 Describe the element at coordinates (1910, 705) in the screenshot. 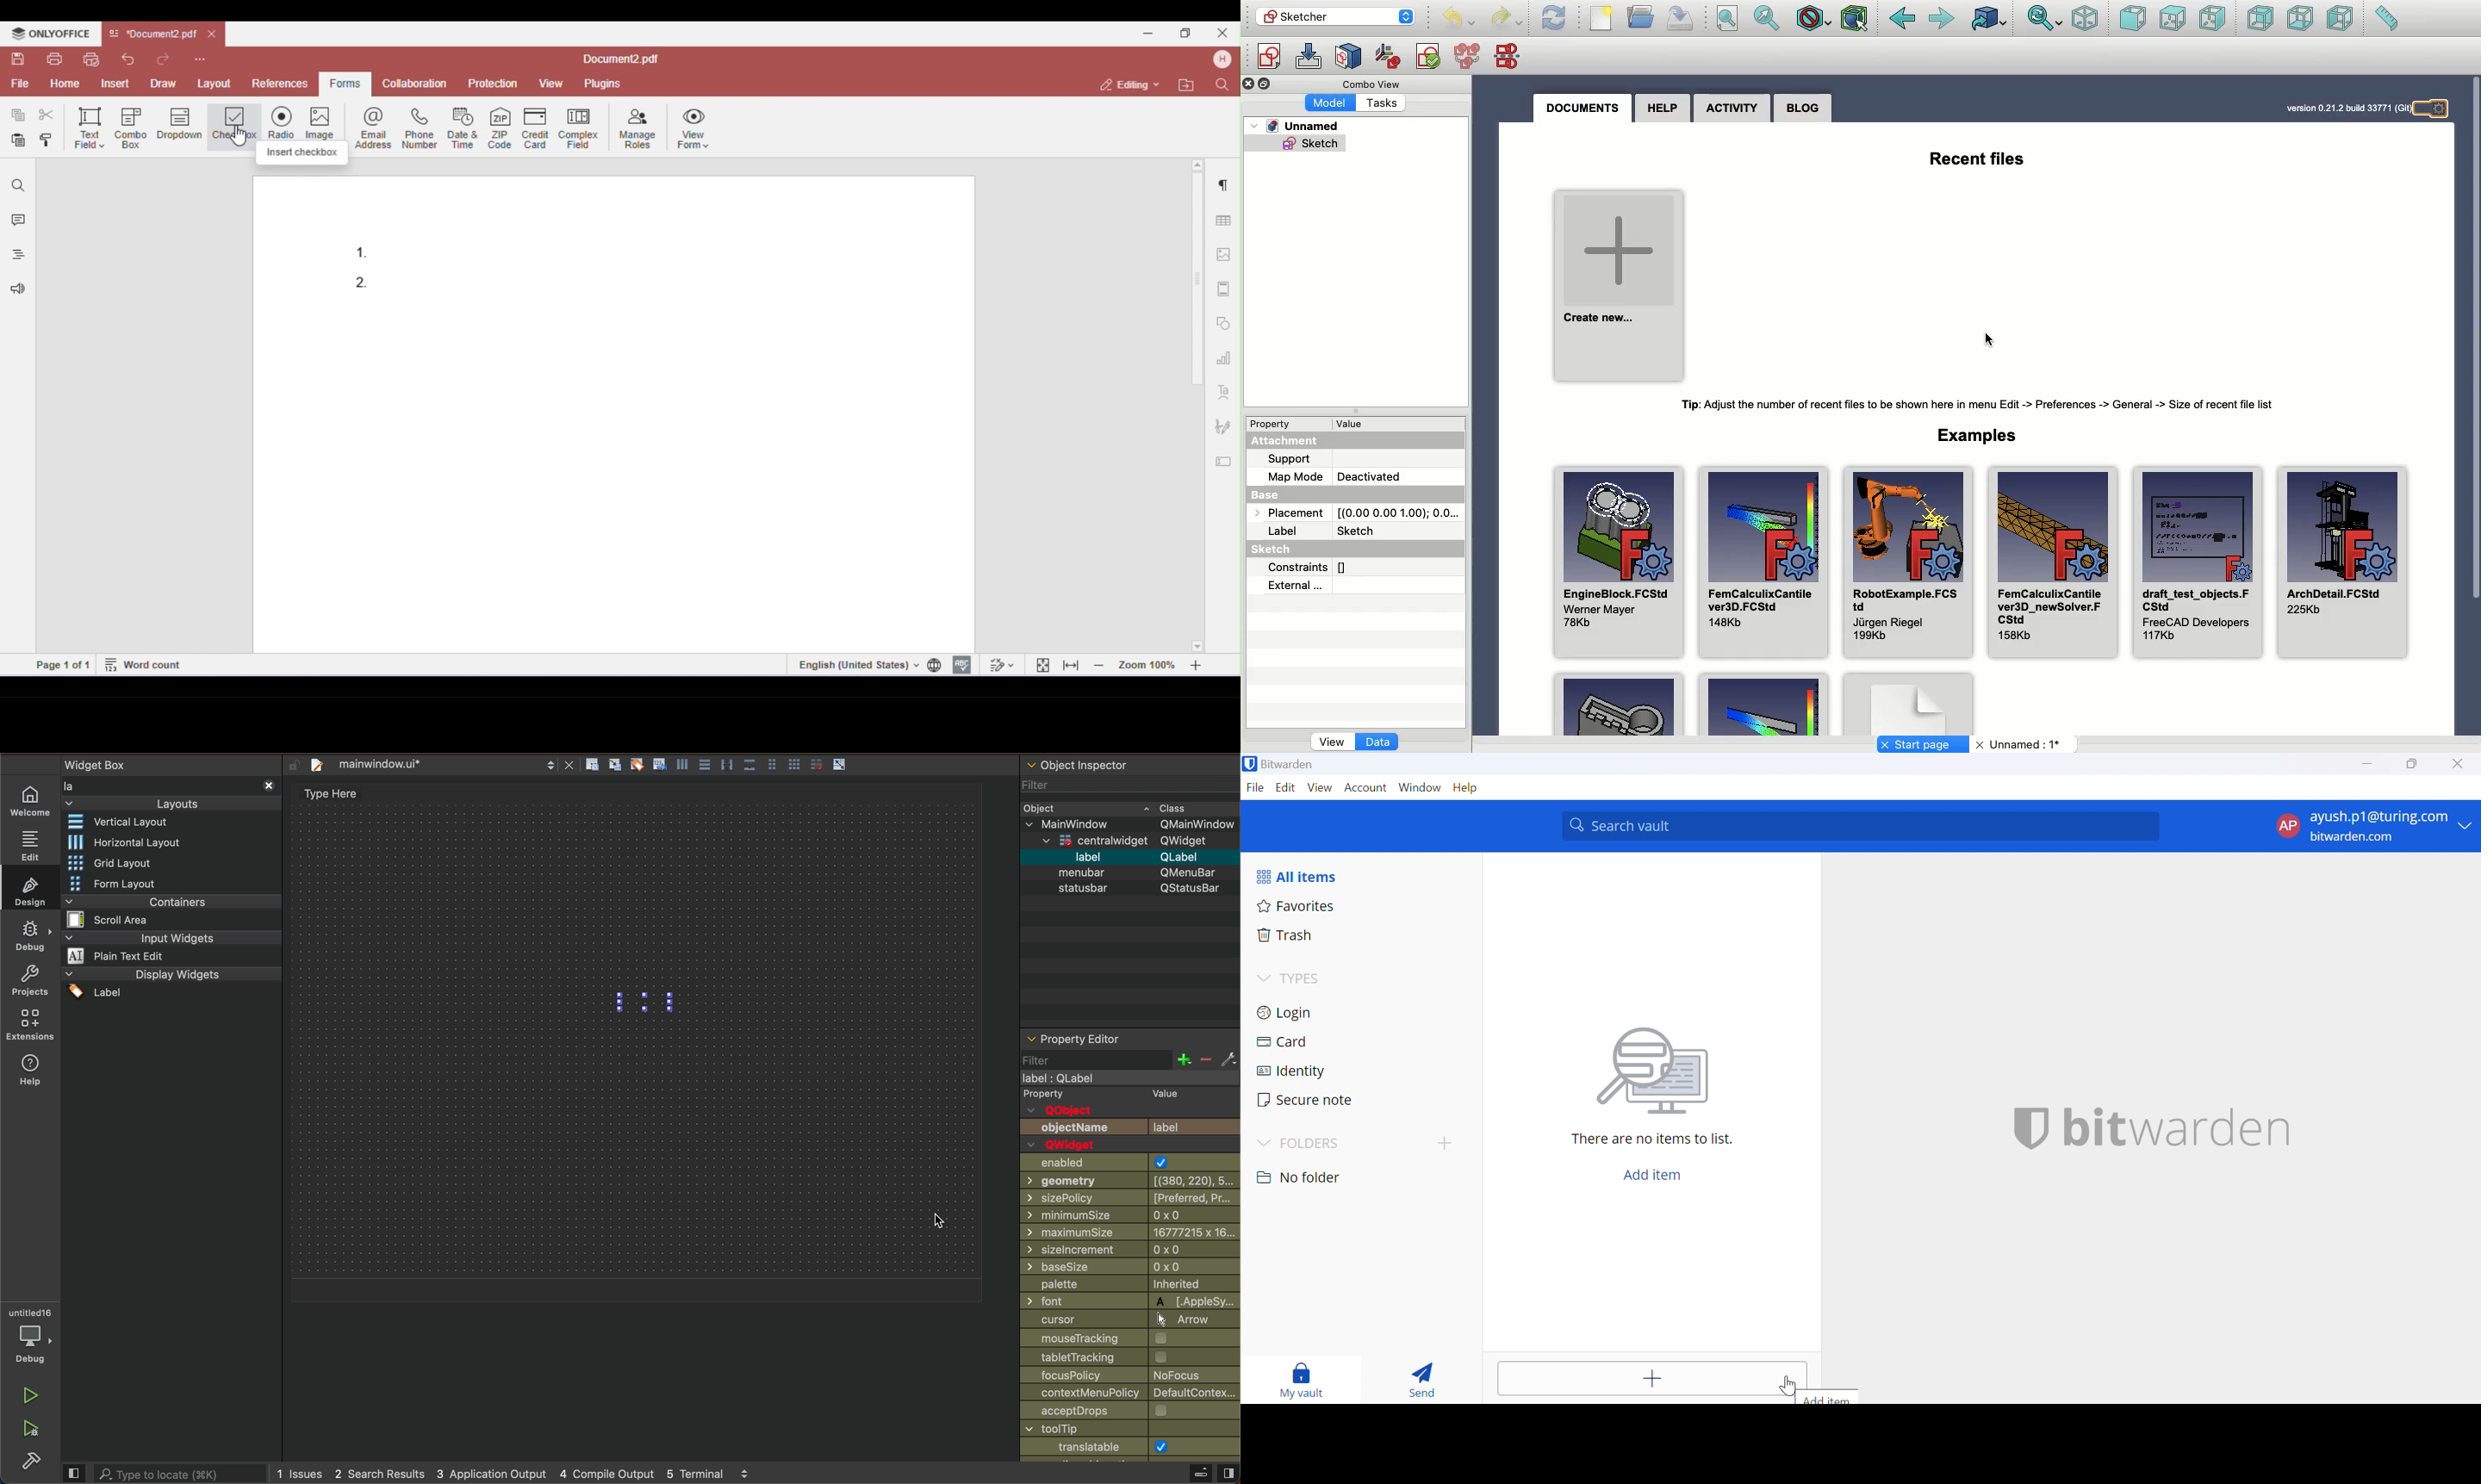

I see `Example 3` at that location.